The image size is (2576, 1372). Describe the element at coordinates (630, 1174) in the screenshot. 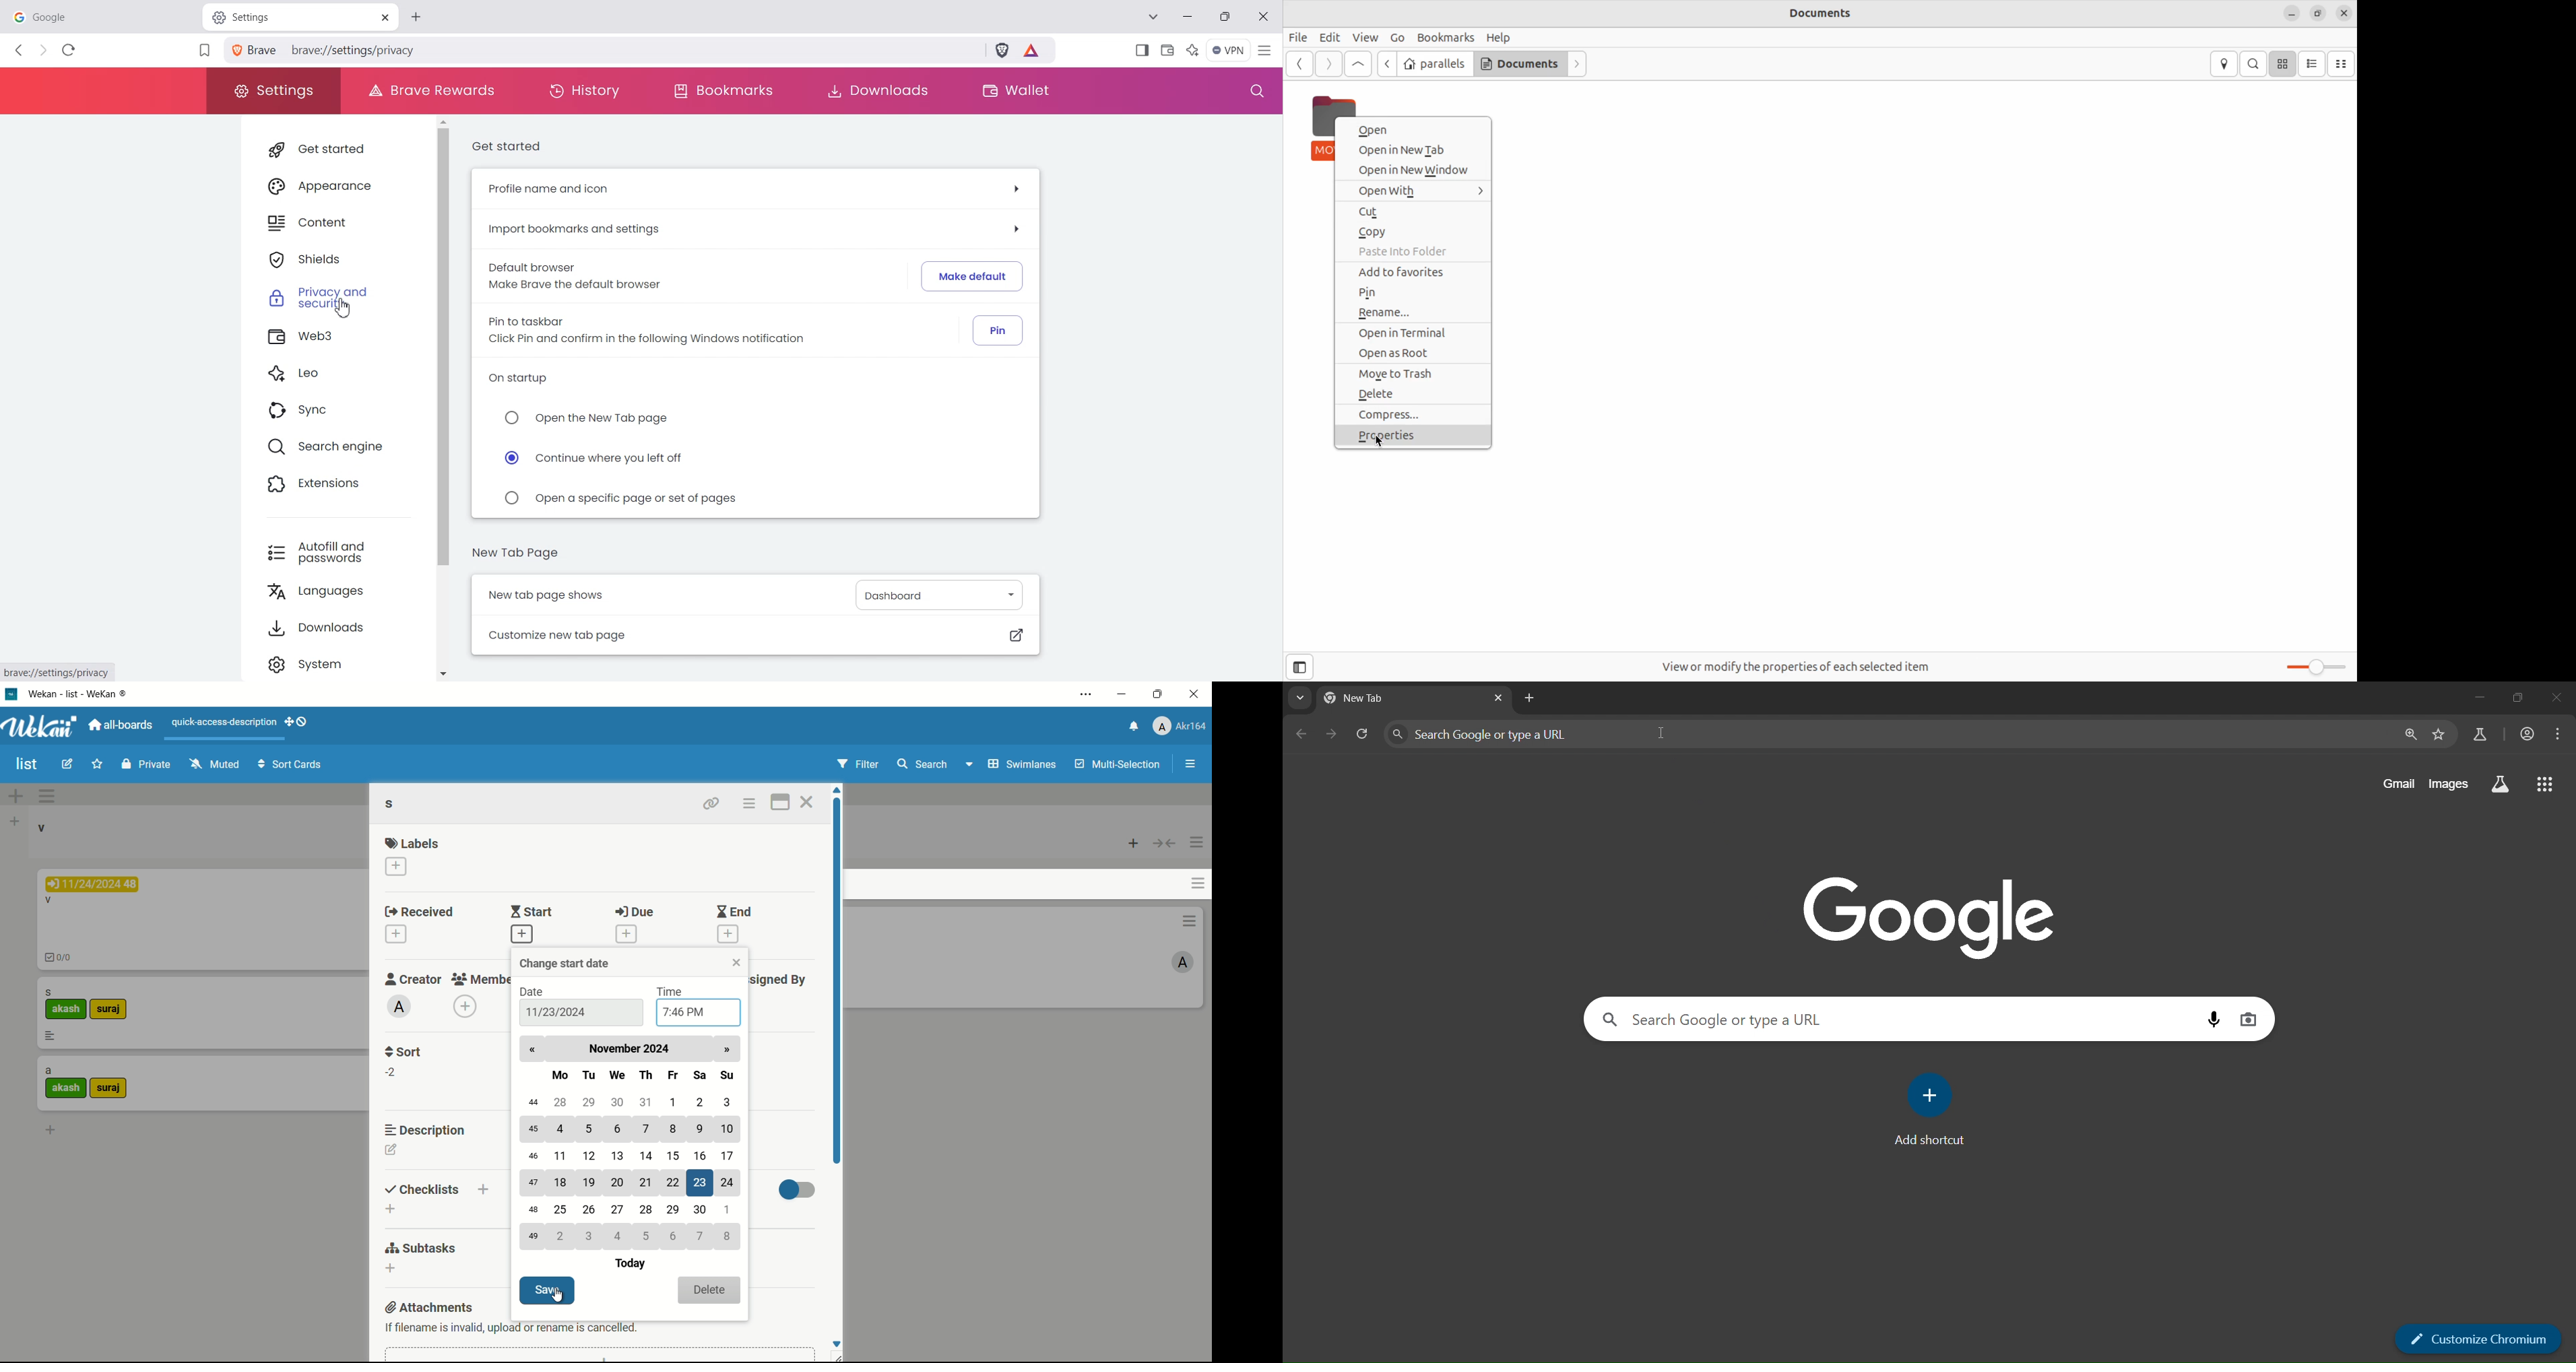

I see `dates` at that location.